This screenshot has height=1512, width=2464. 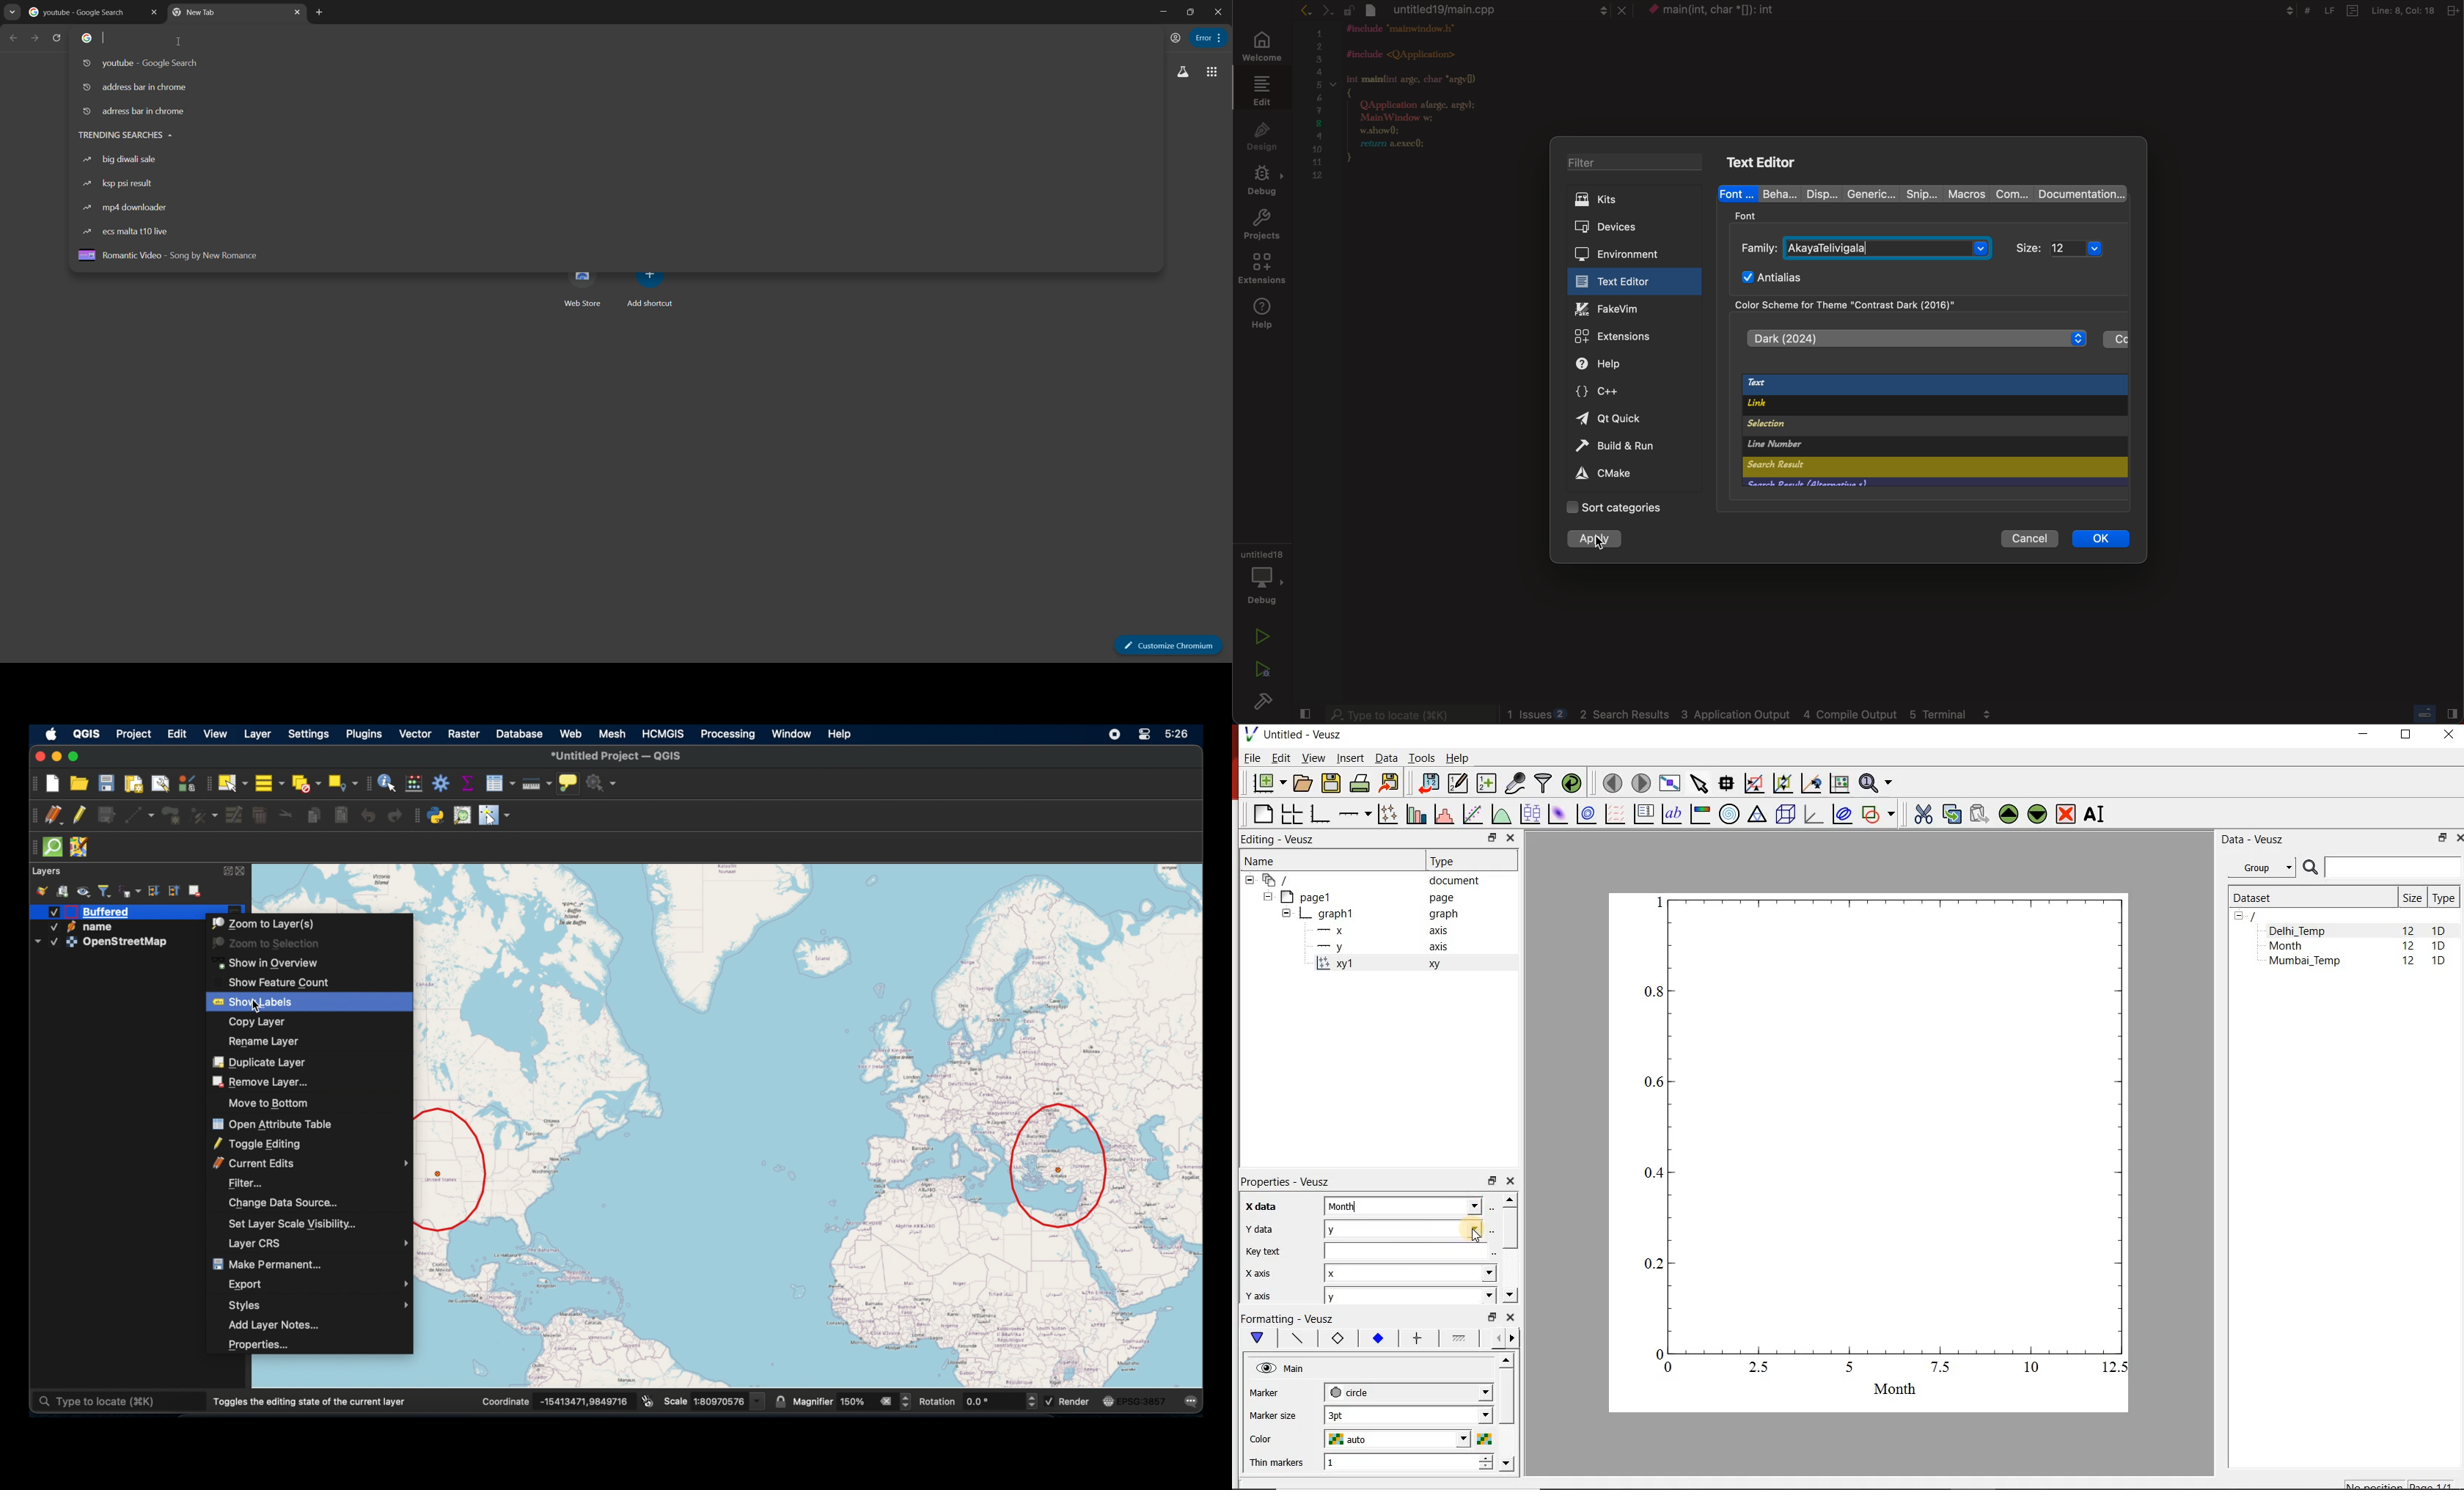 I want to click on lock scale, so click(x=780, y=1401).